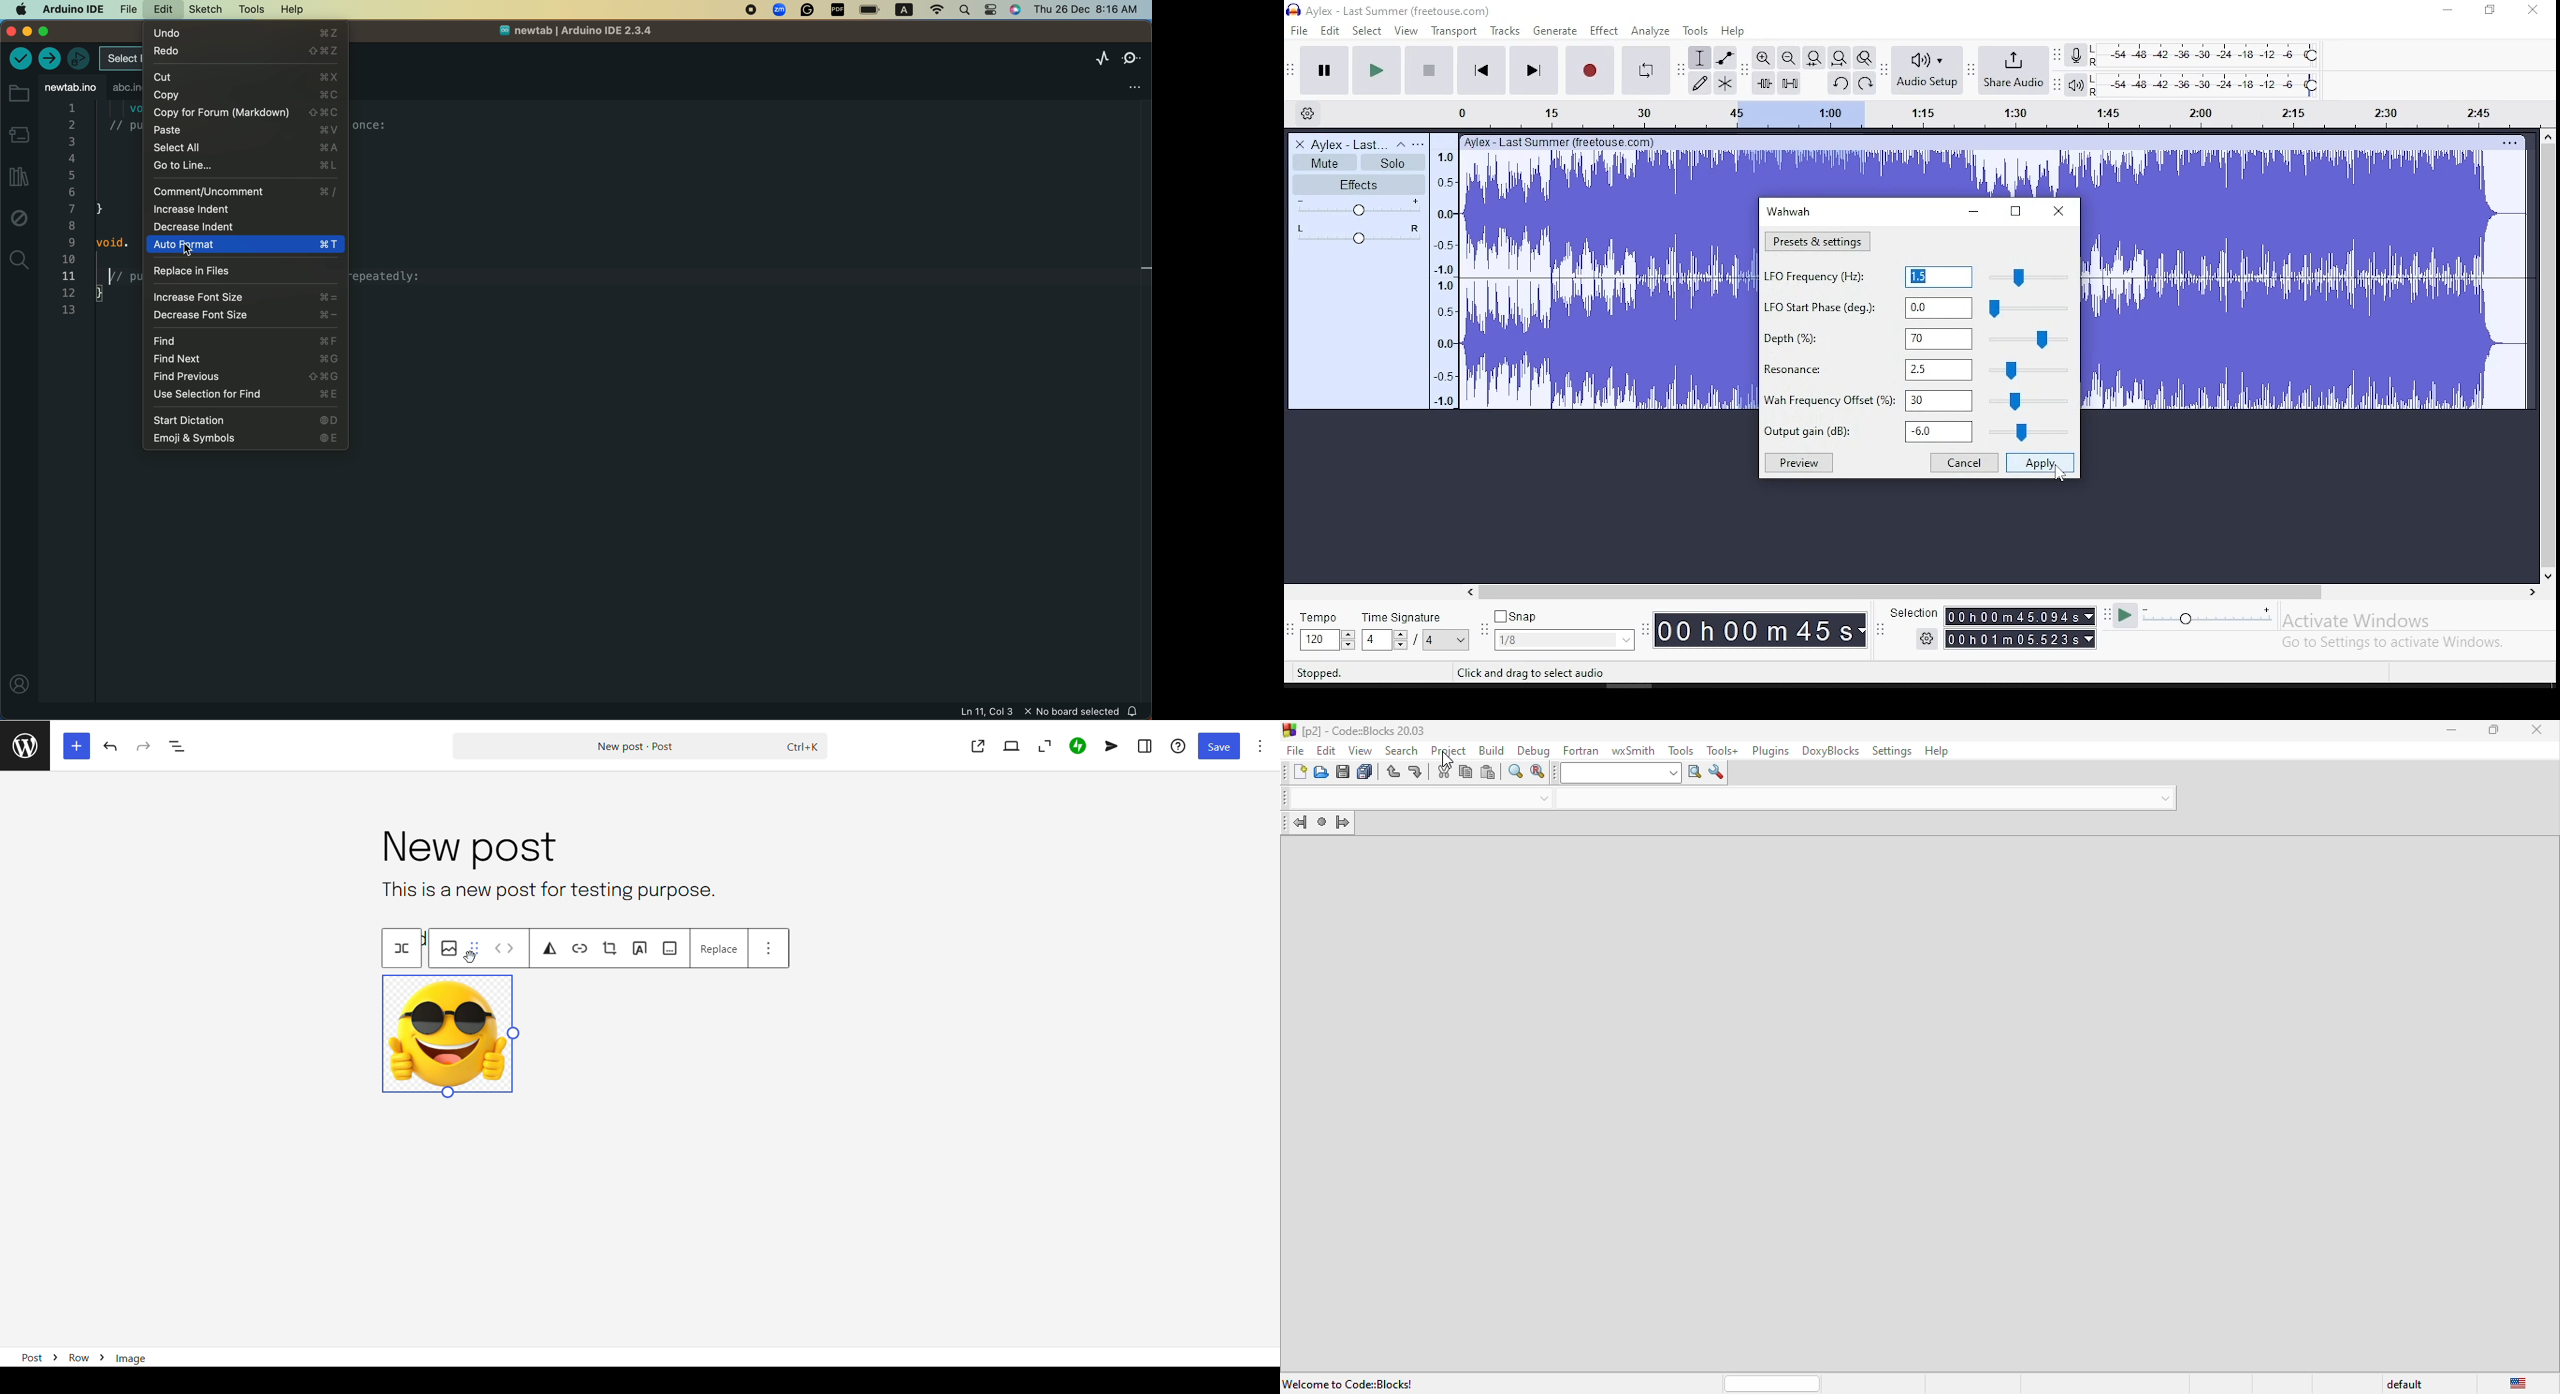  What do you see at coordinates (1789, 211) in the screenshot?
I see `wah` at bounding box center [1789, 211].